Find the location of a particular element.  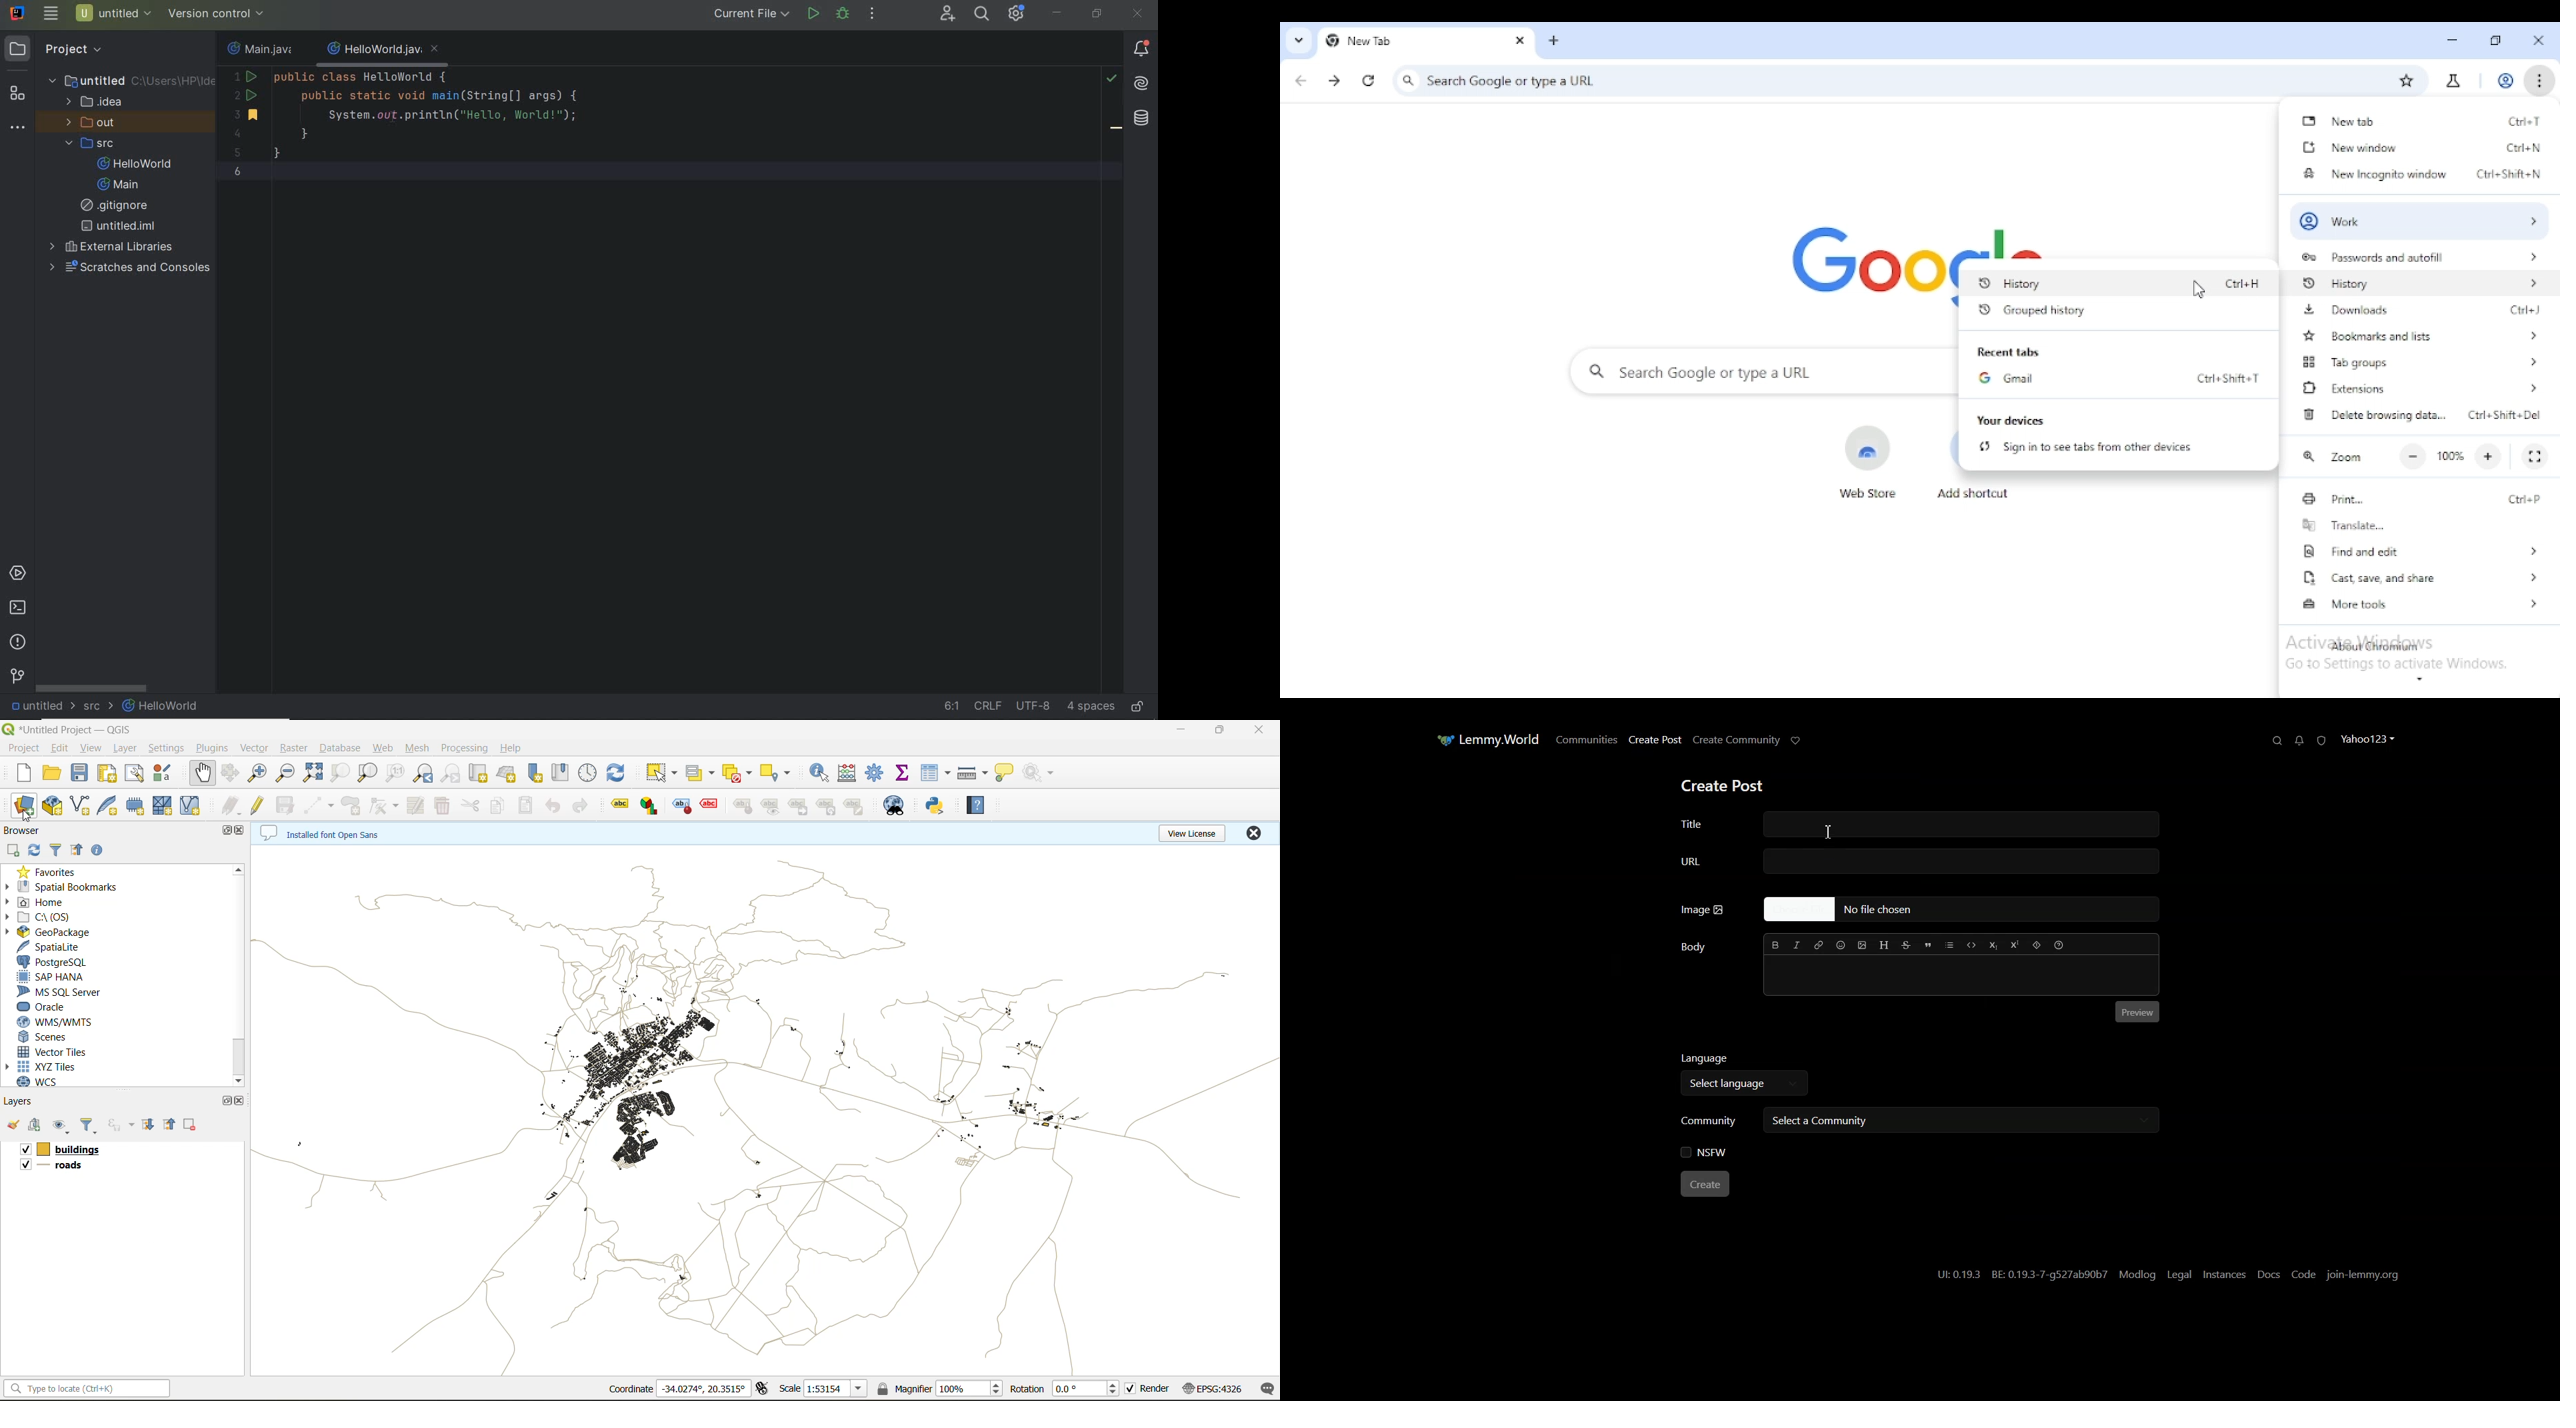

label tool is located at coordinates (828, 807).